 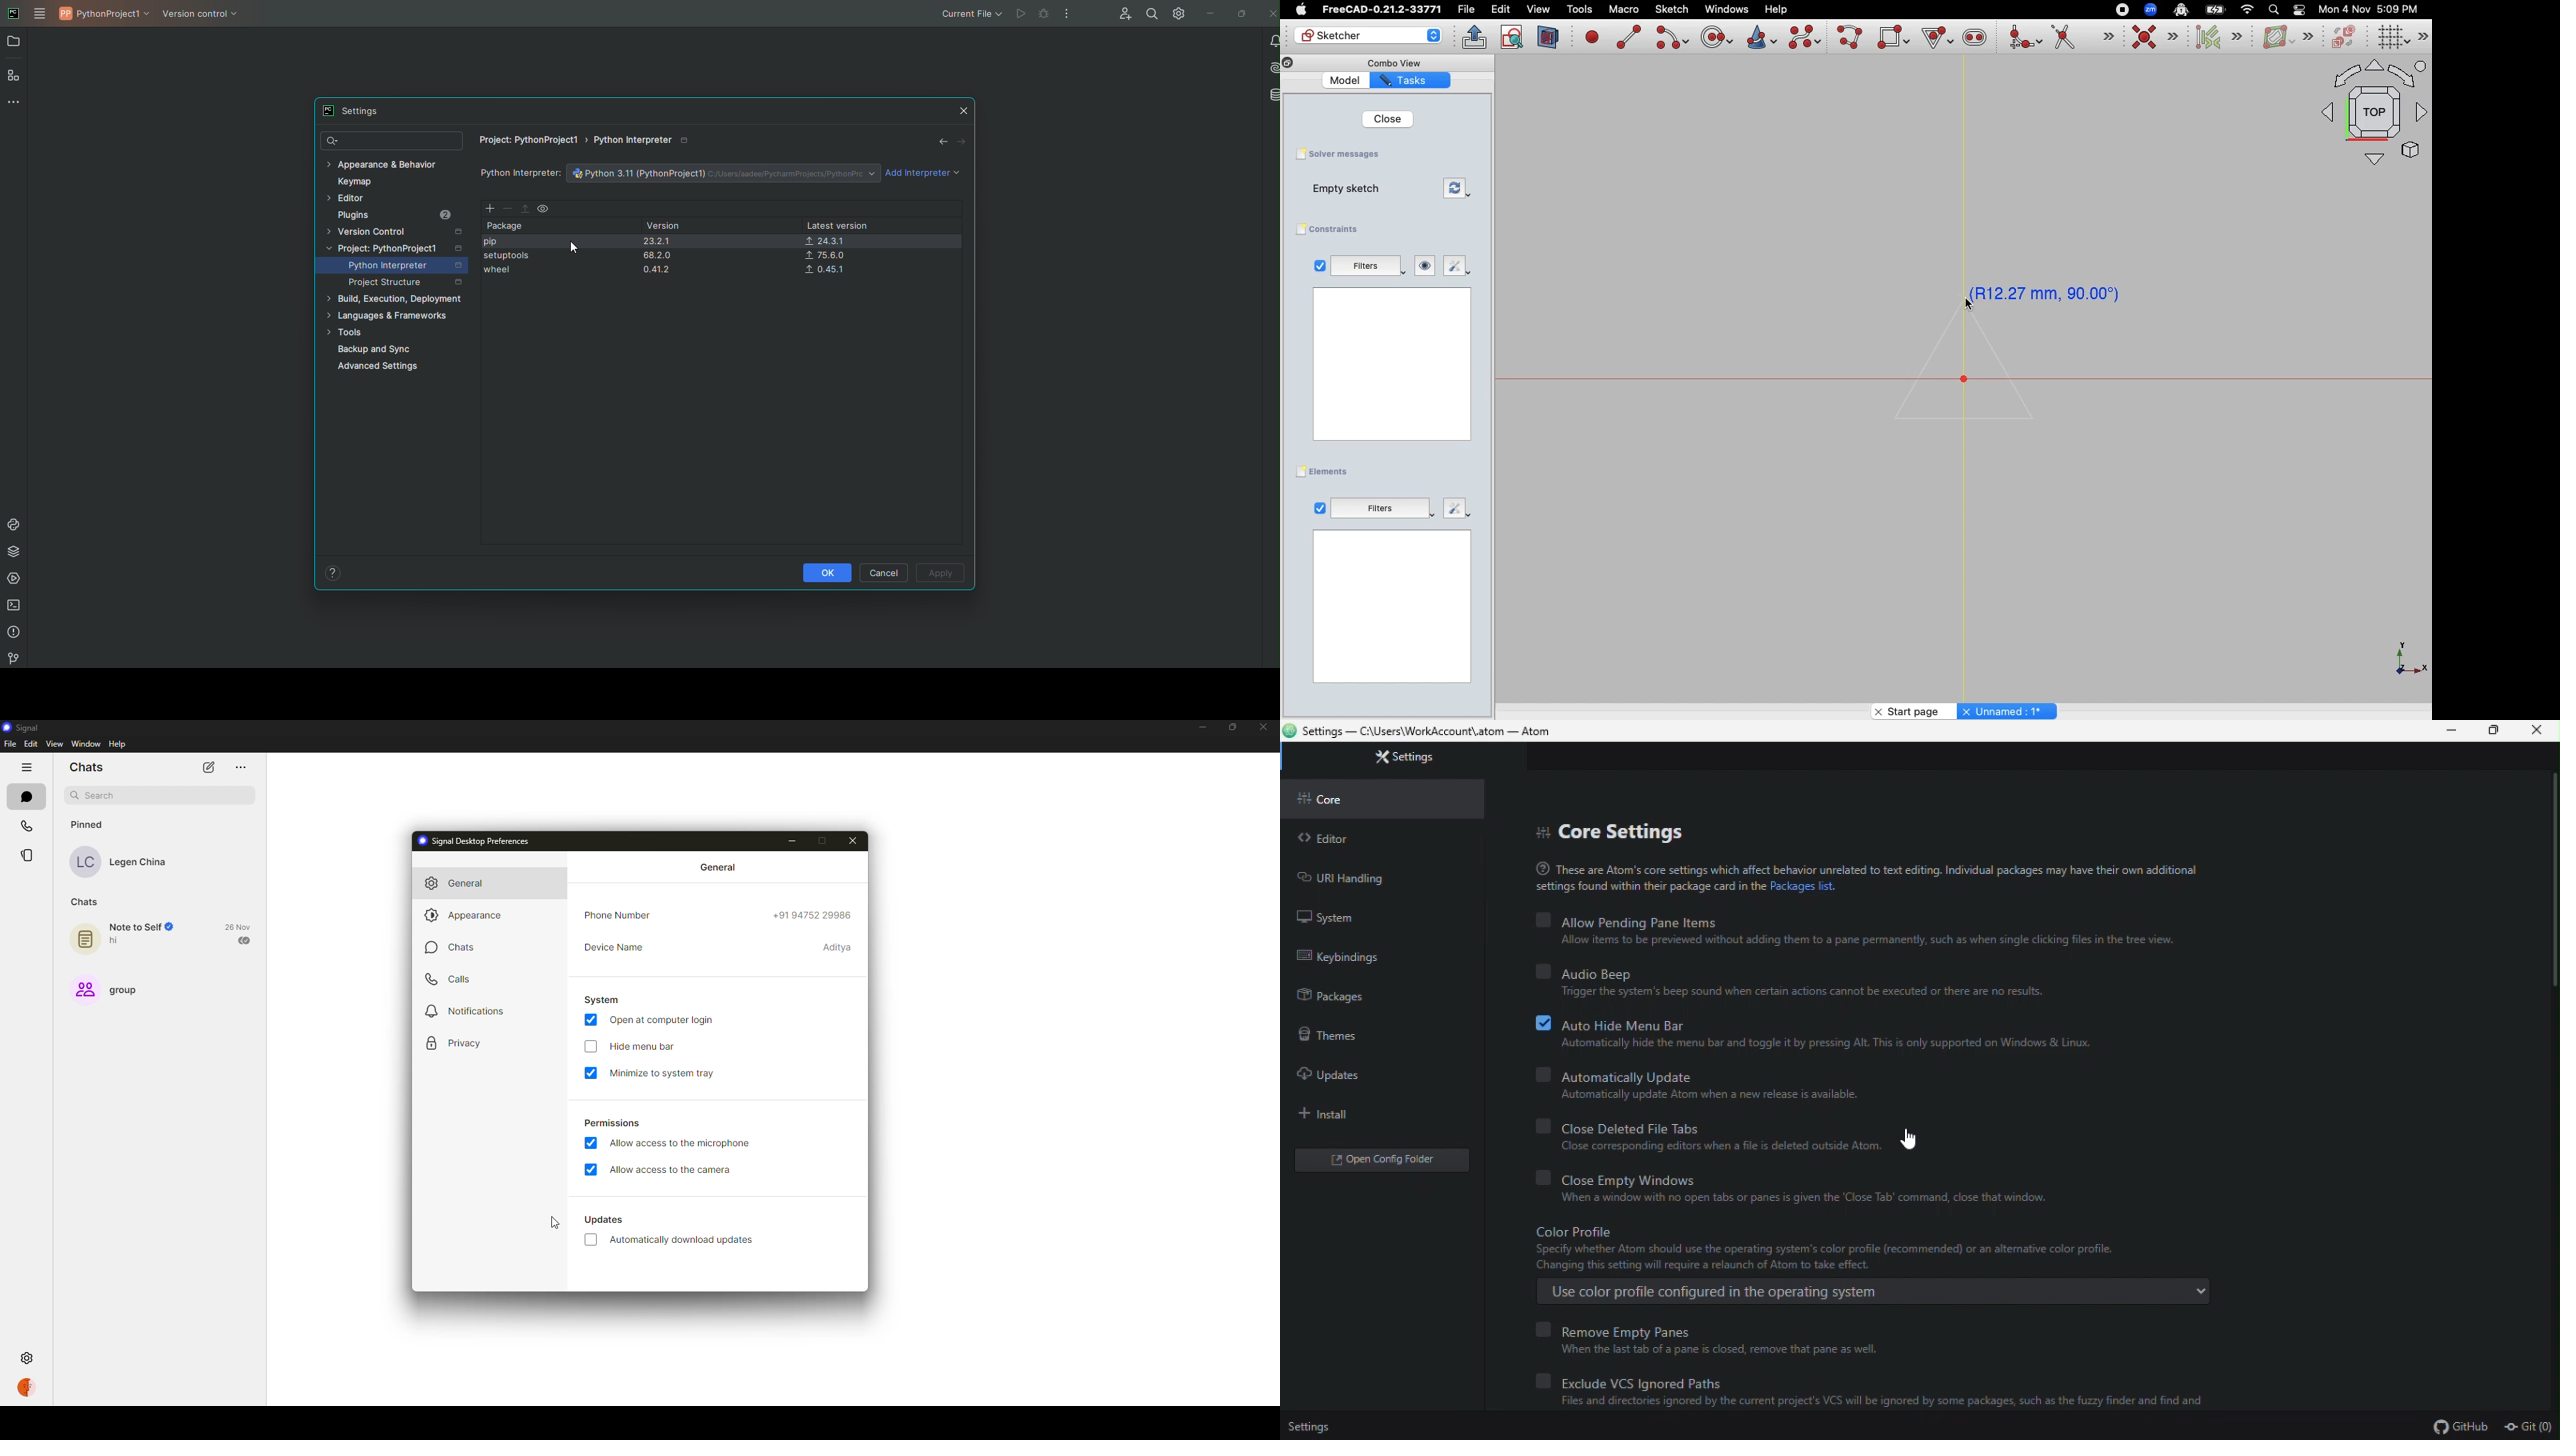 I want to click on 26 Nov, so click(x=236, y=926).